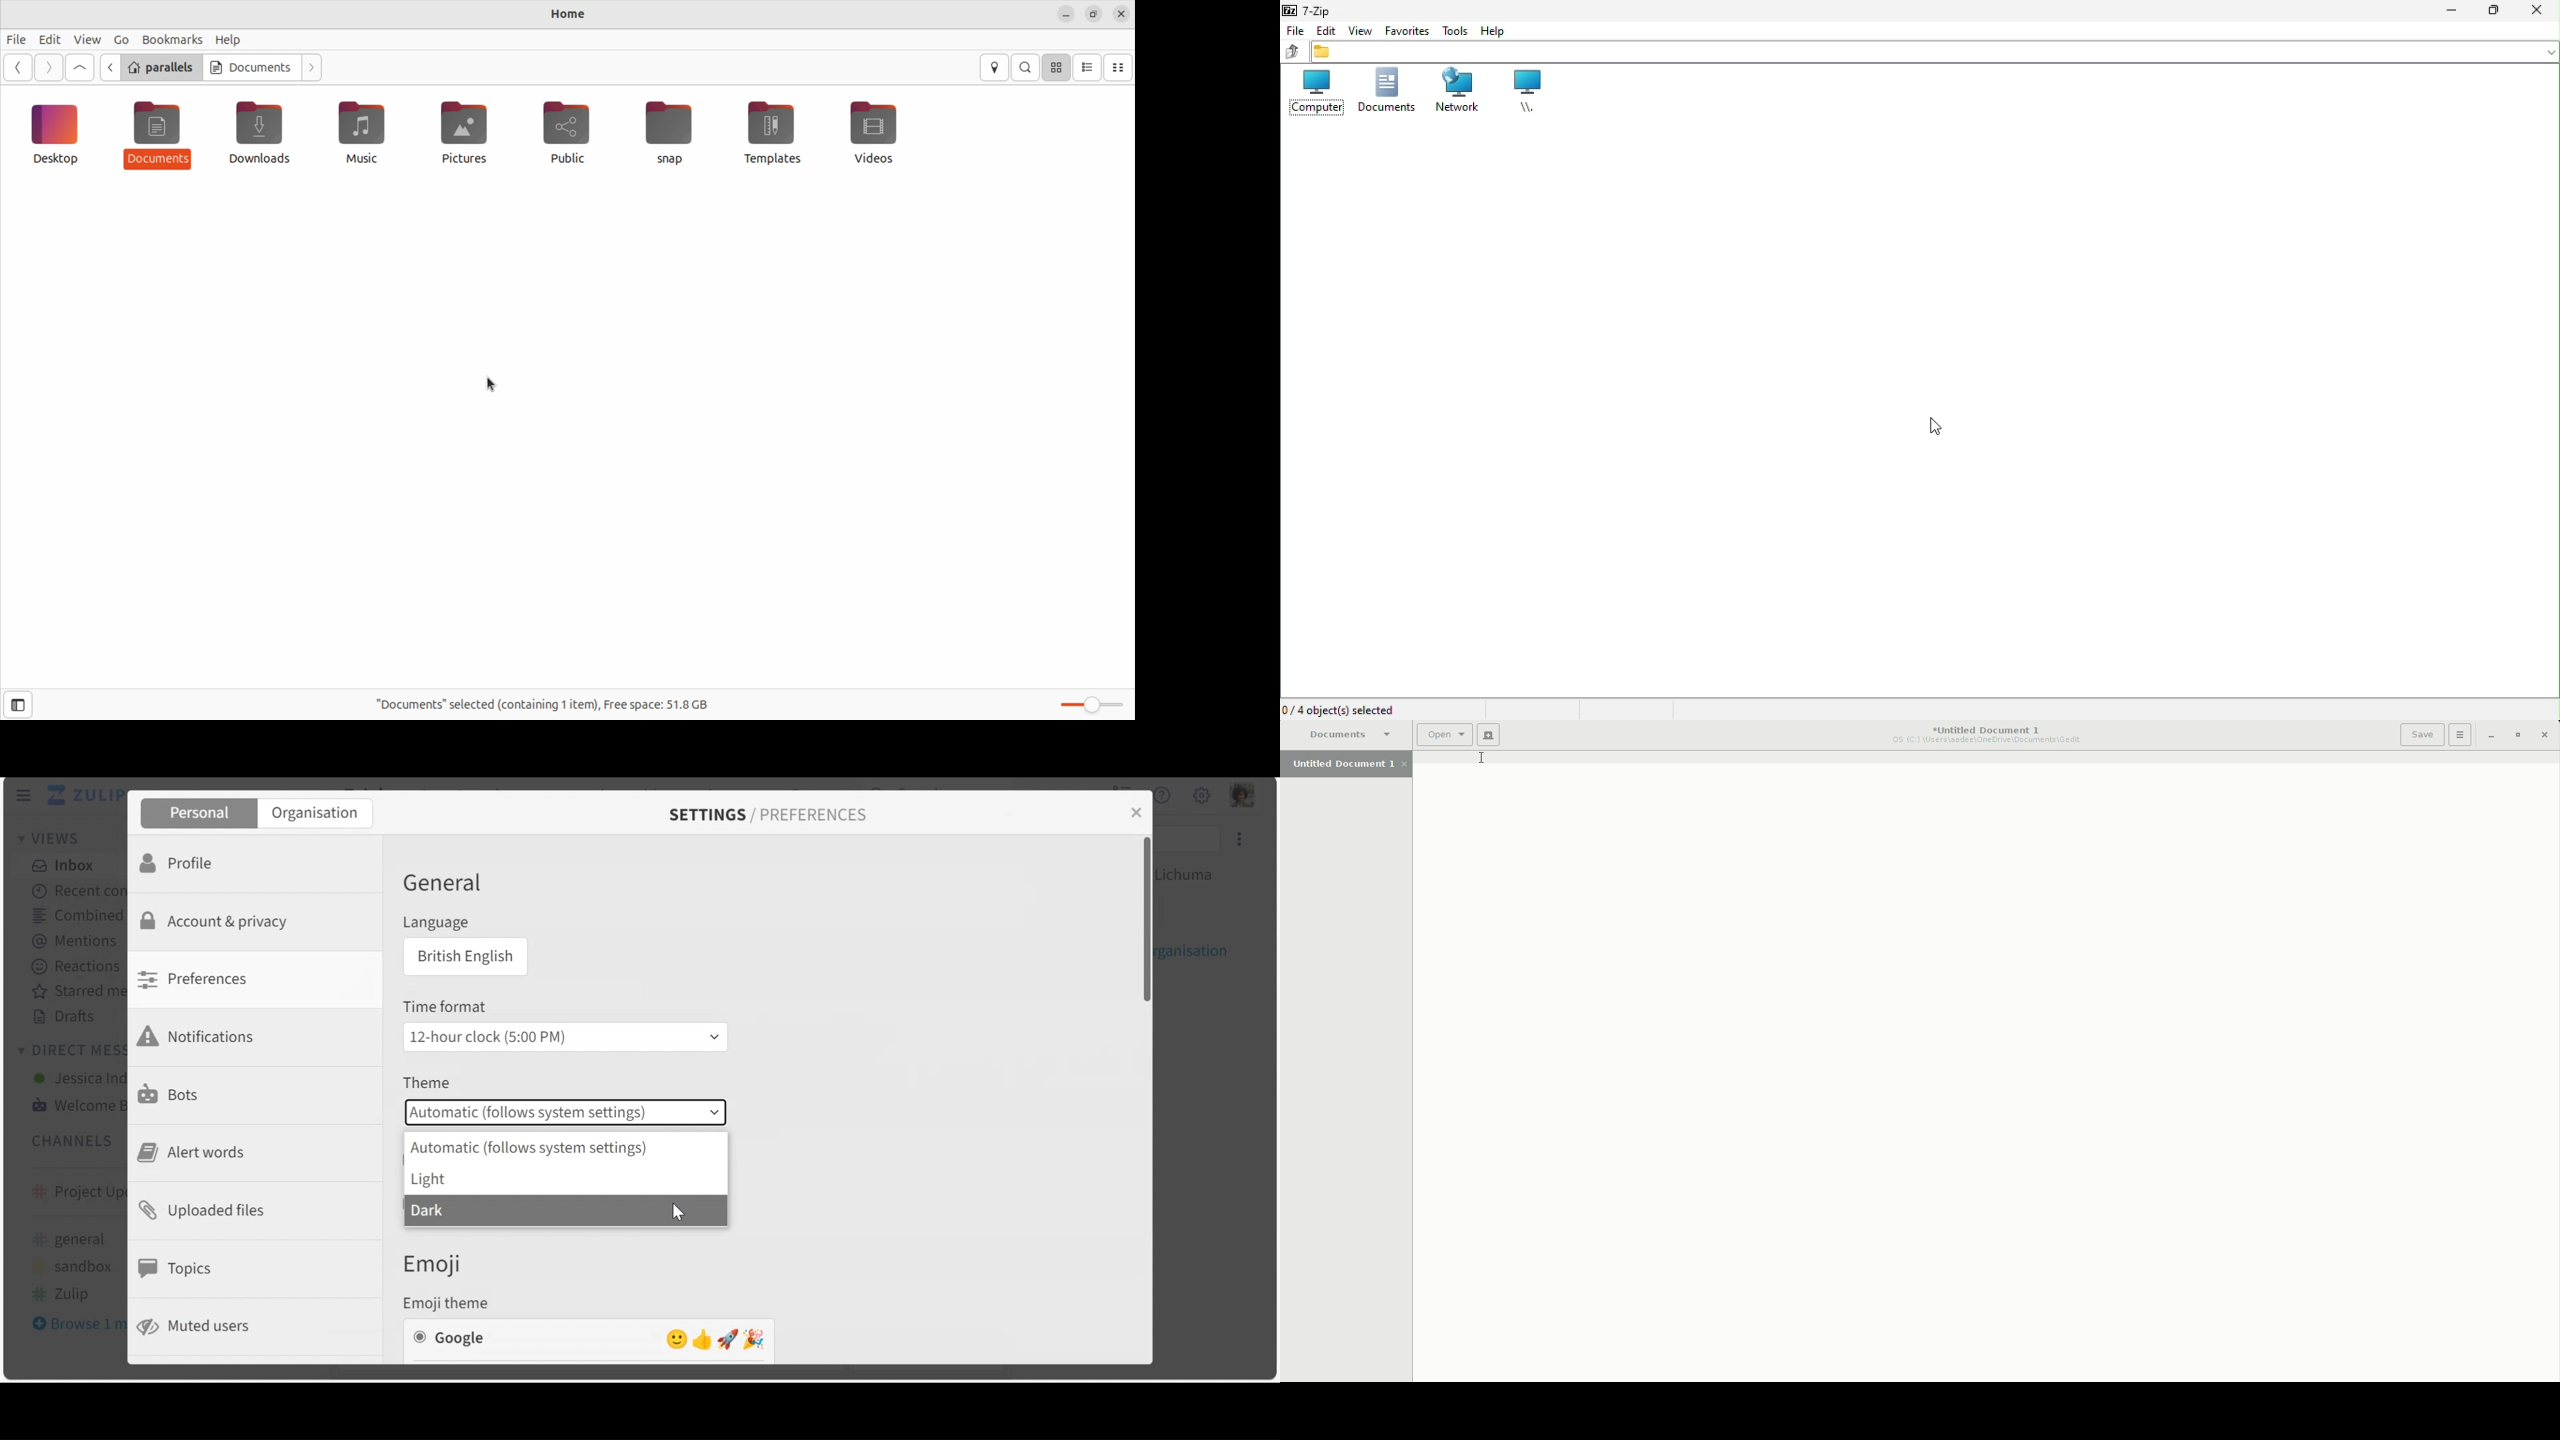  What do you see at coordinates (193, 1153) in the screenshot?
I see `Alert Words` at bounding box center [193, 1153].